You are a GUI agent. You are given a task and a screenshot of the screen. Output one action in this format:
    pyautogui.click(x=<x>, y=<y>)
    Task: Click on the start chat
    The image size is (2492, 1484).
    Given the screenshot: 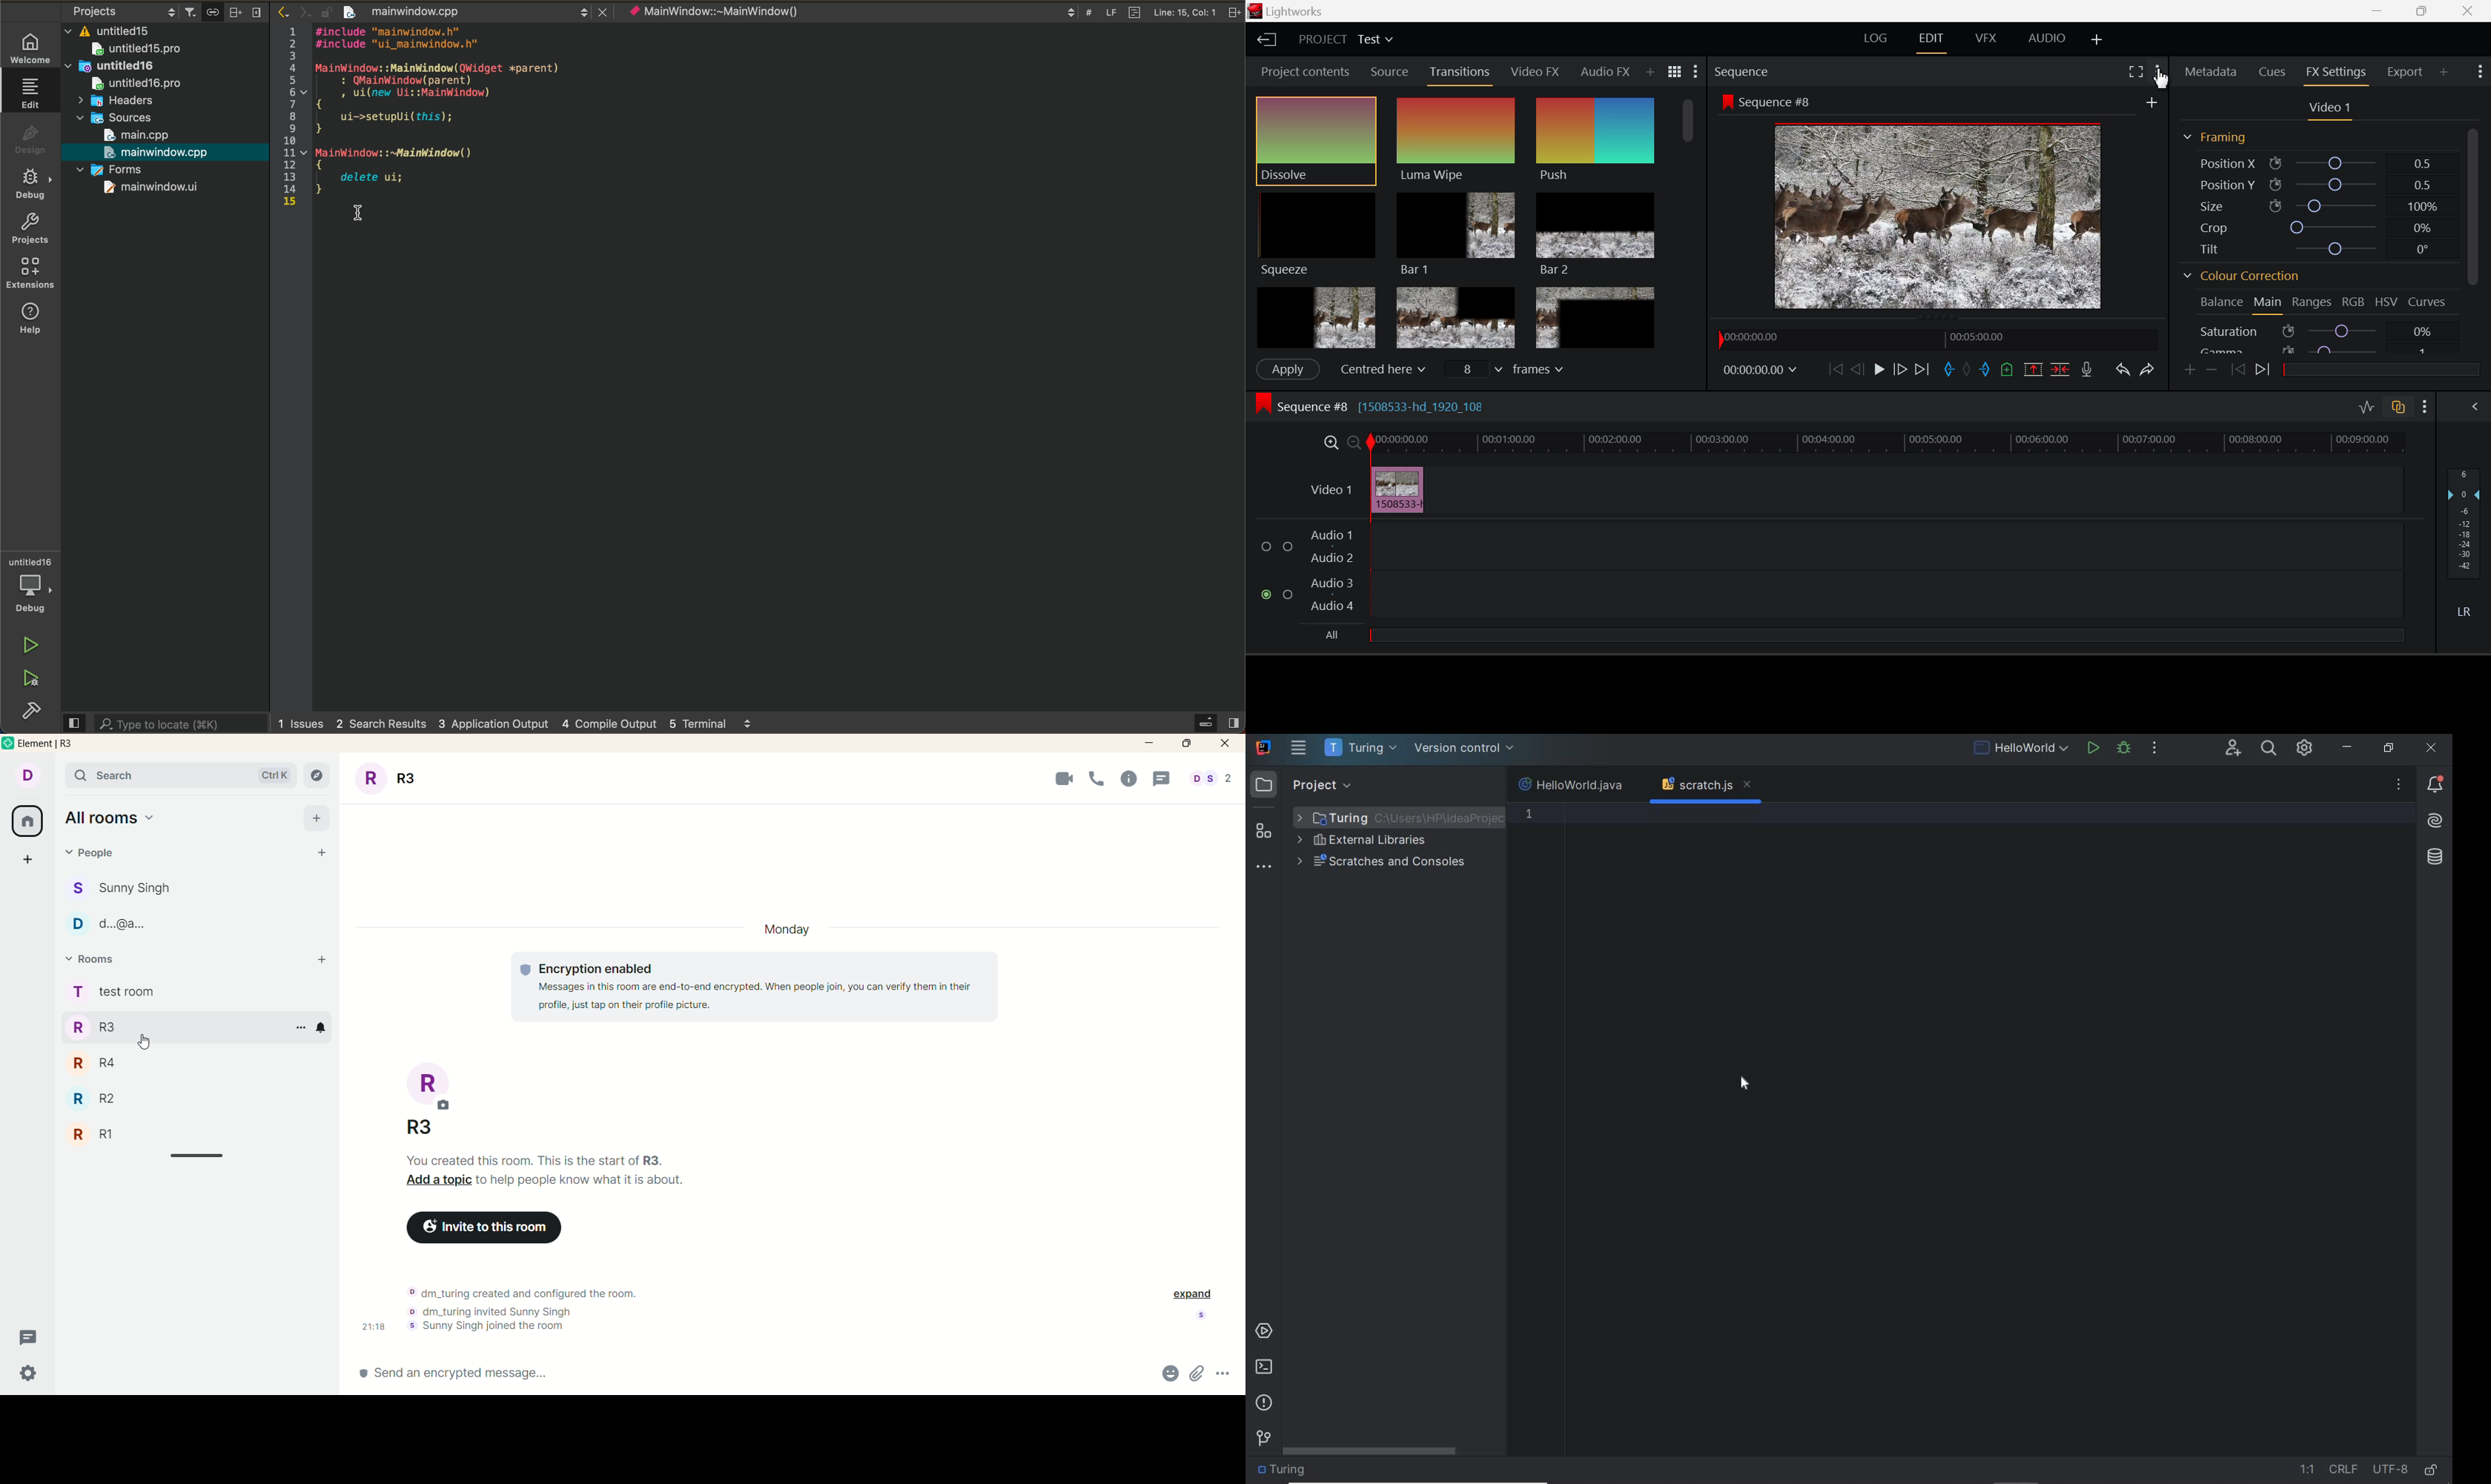 What is the action you would take?
    pyautogui.click(x=314, y=854)
    